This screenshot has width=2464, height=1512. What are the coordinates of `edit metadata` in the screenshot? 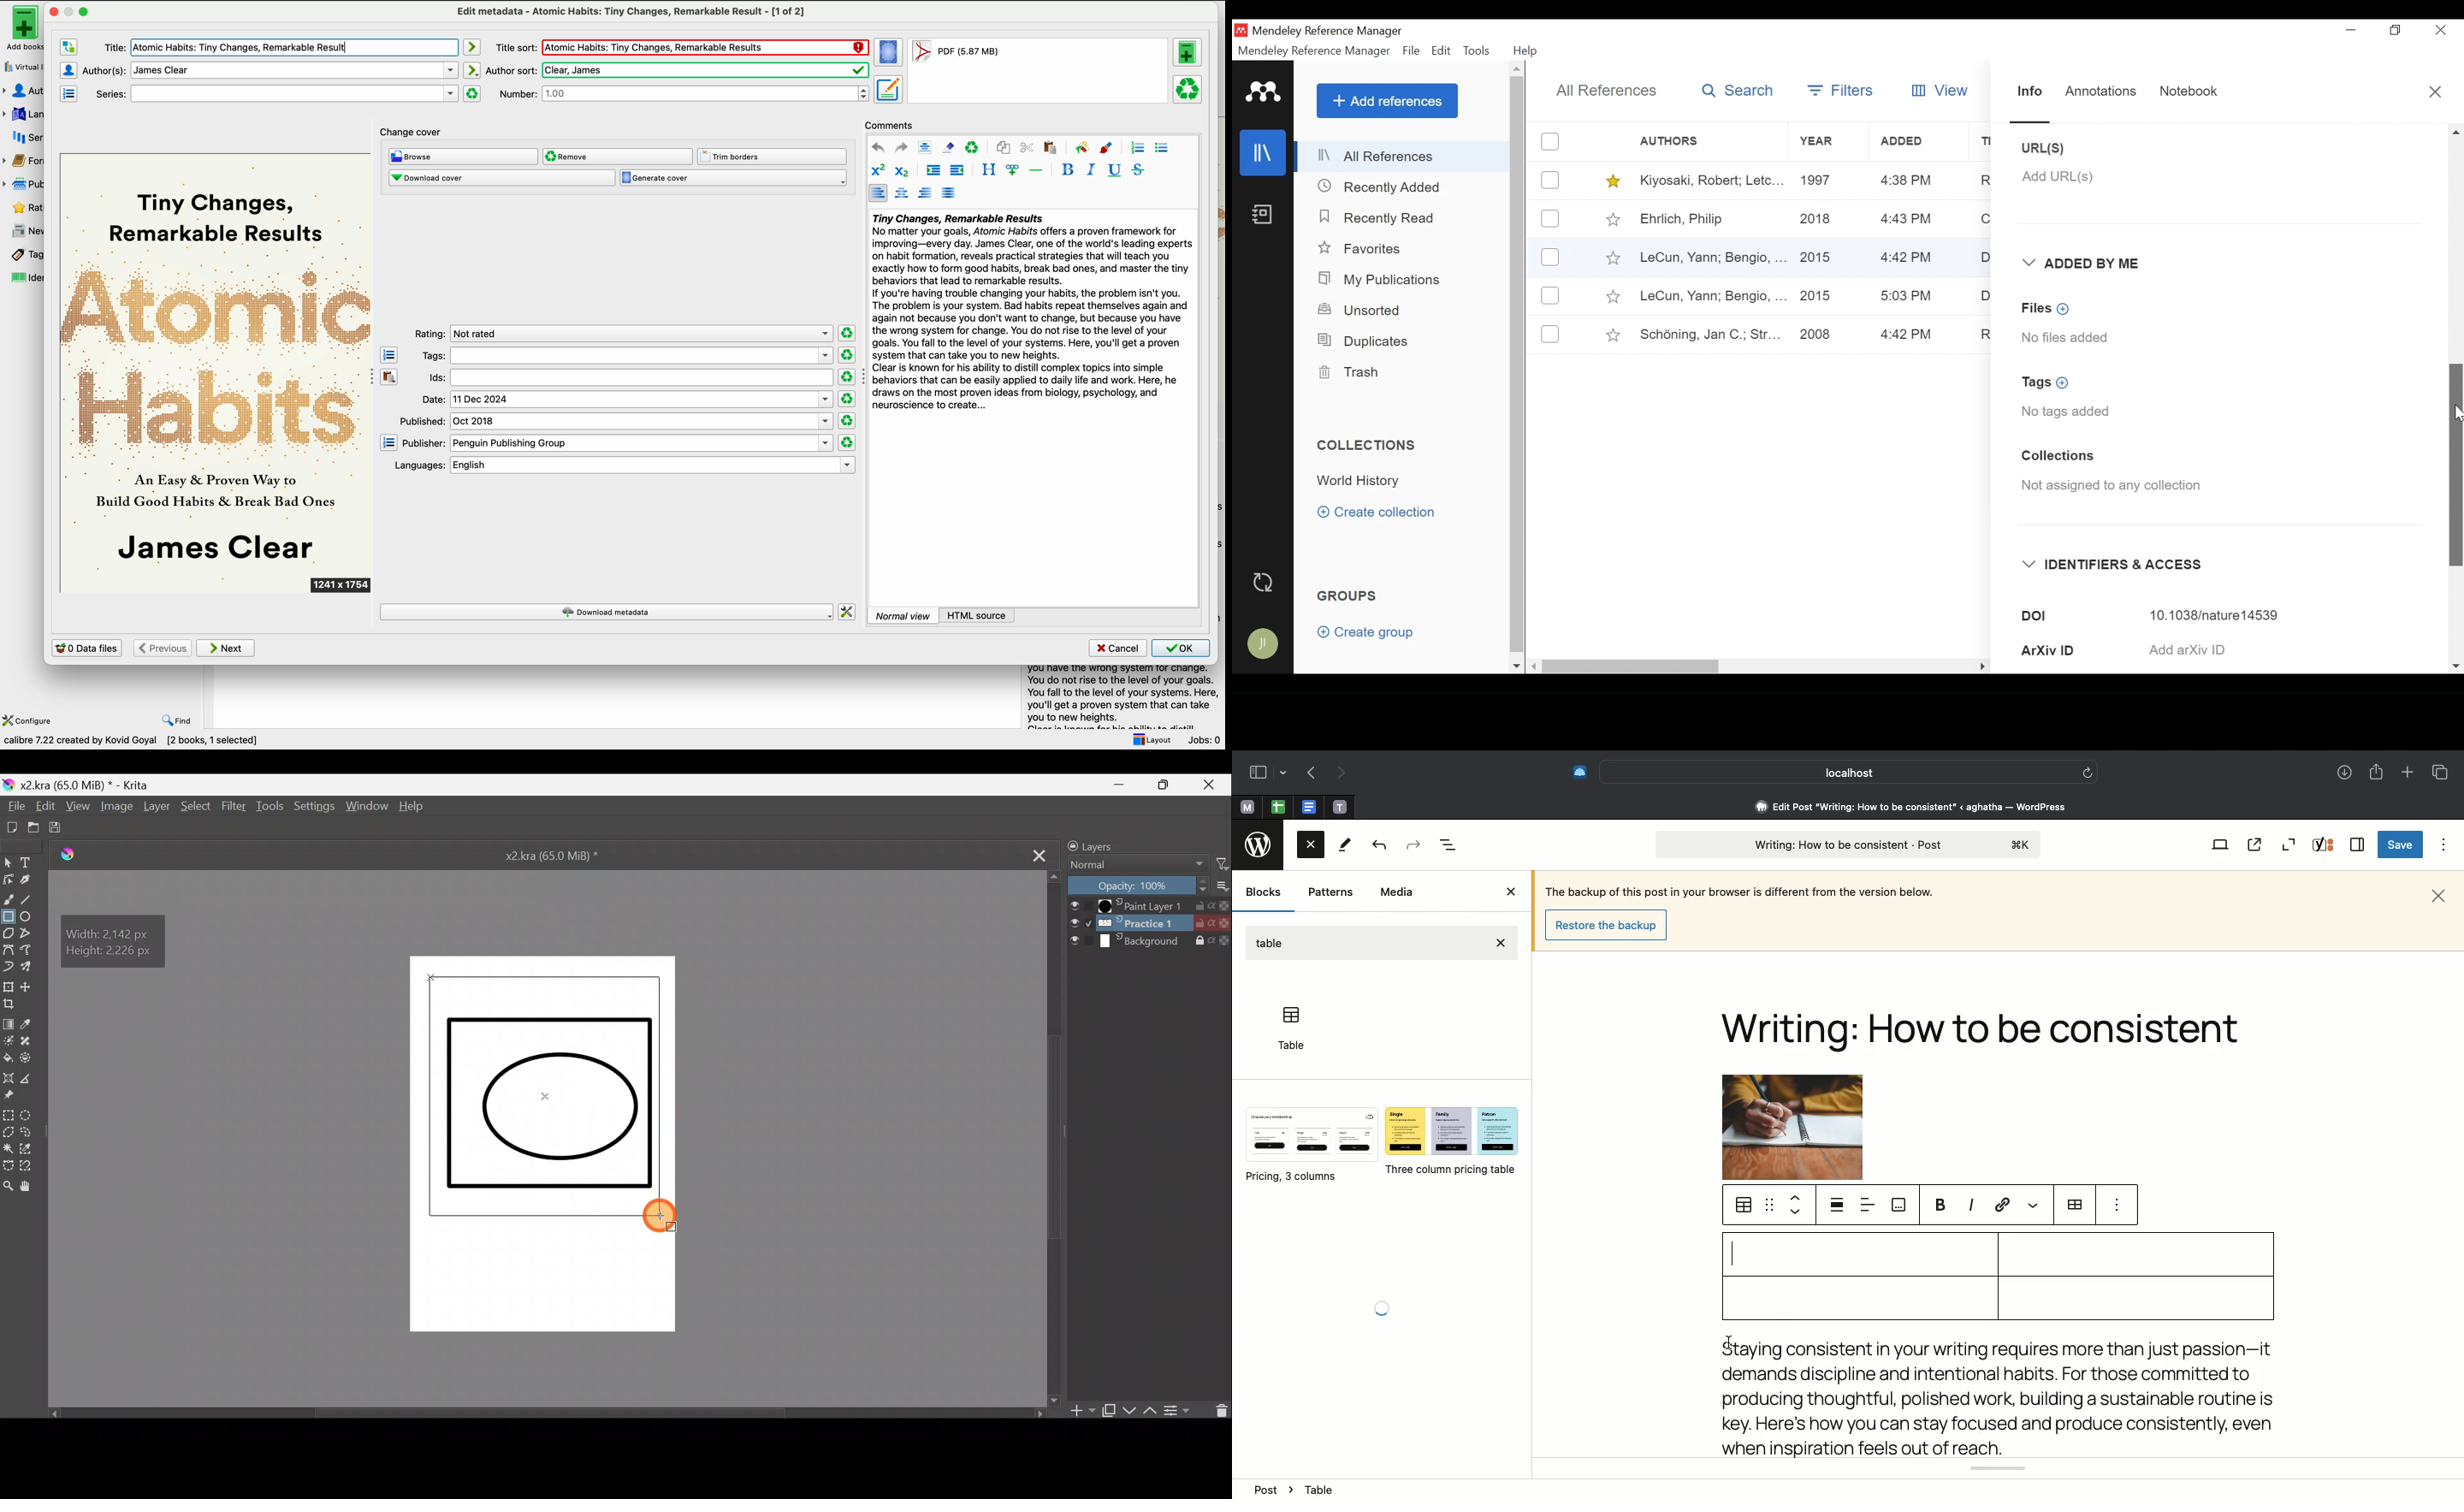 It's located at (630, 12).